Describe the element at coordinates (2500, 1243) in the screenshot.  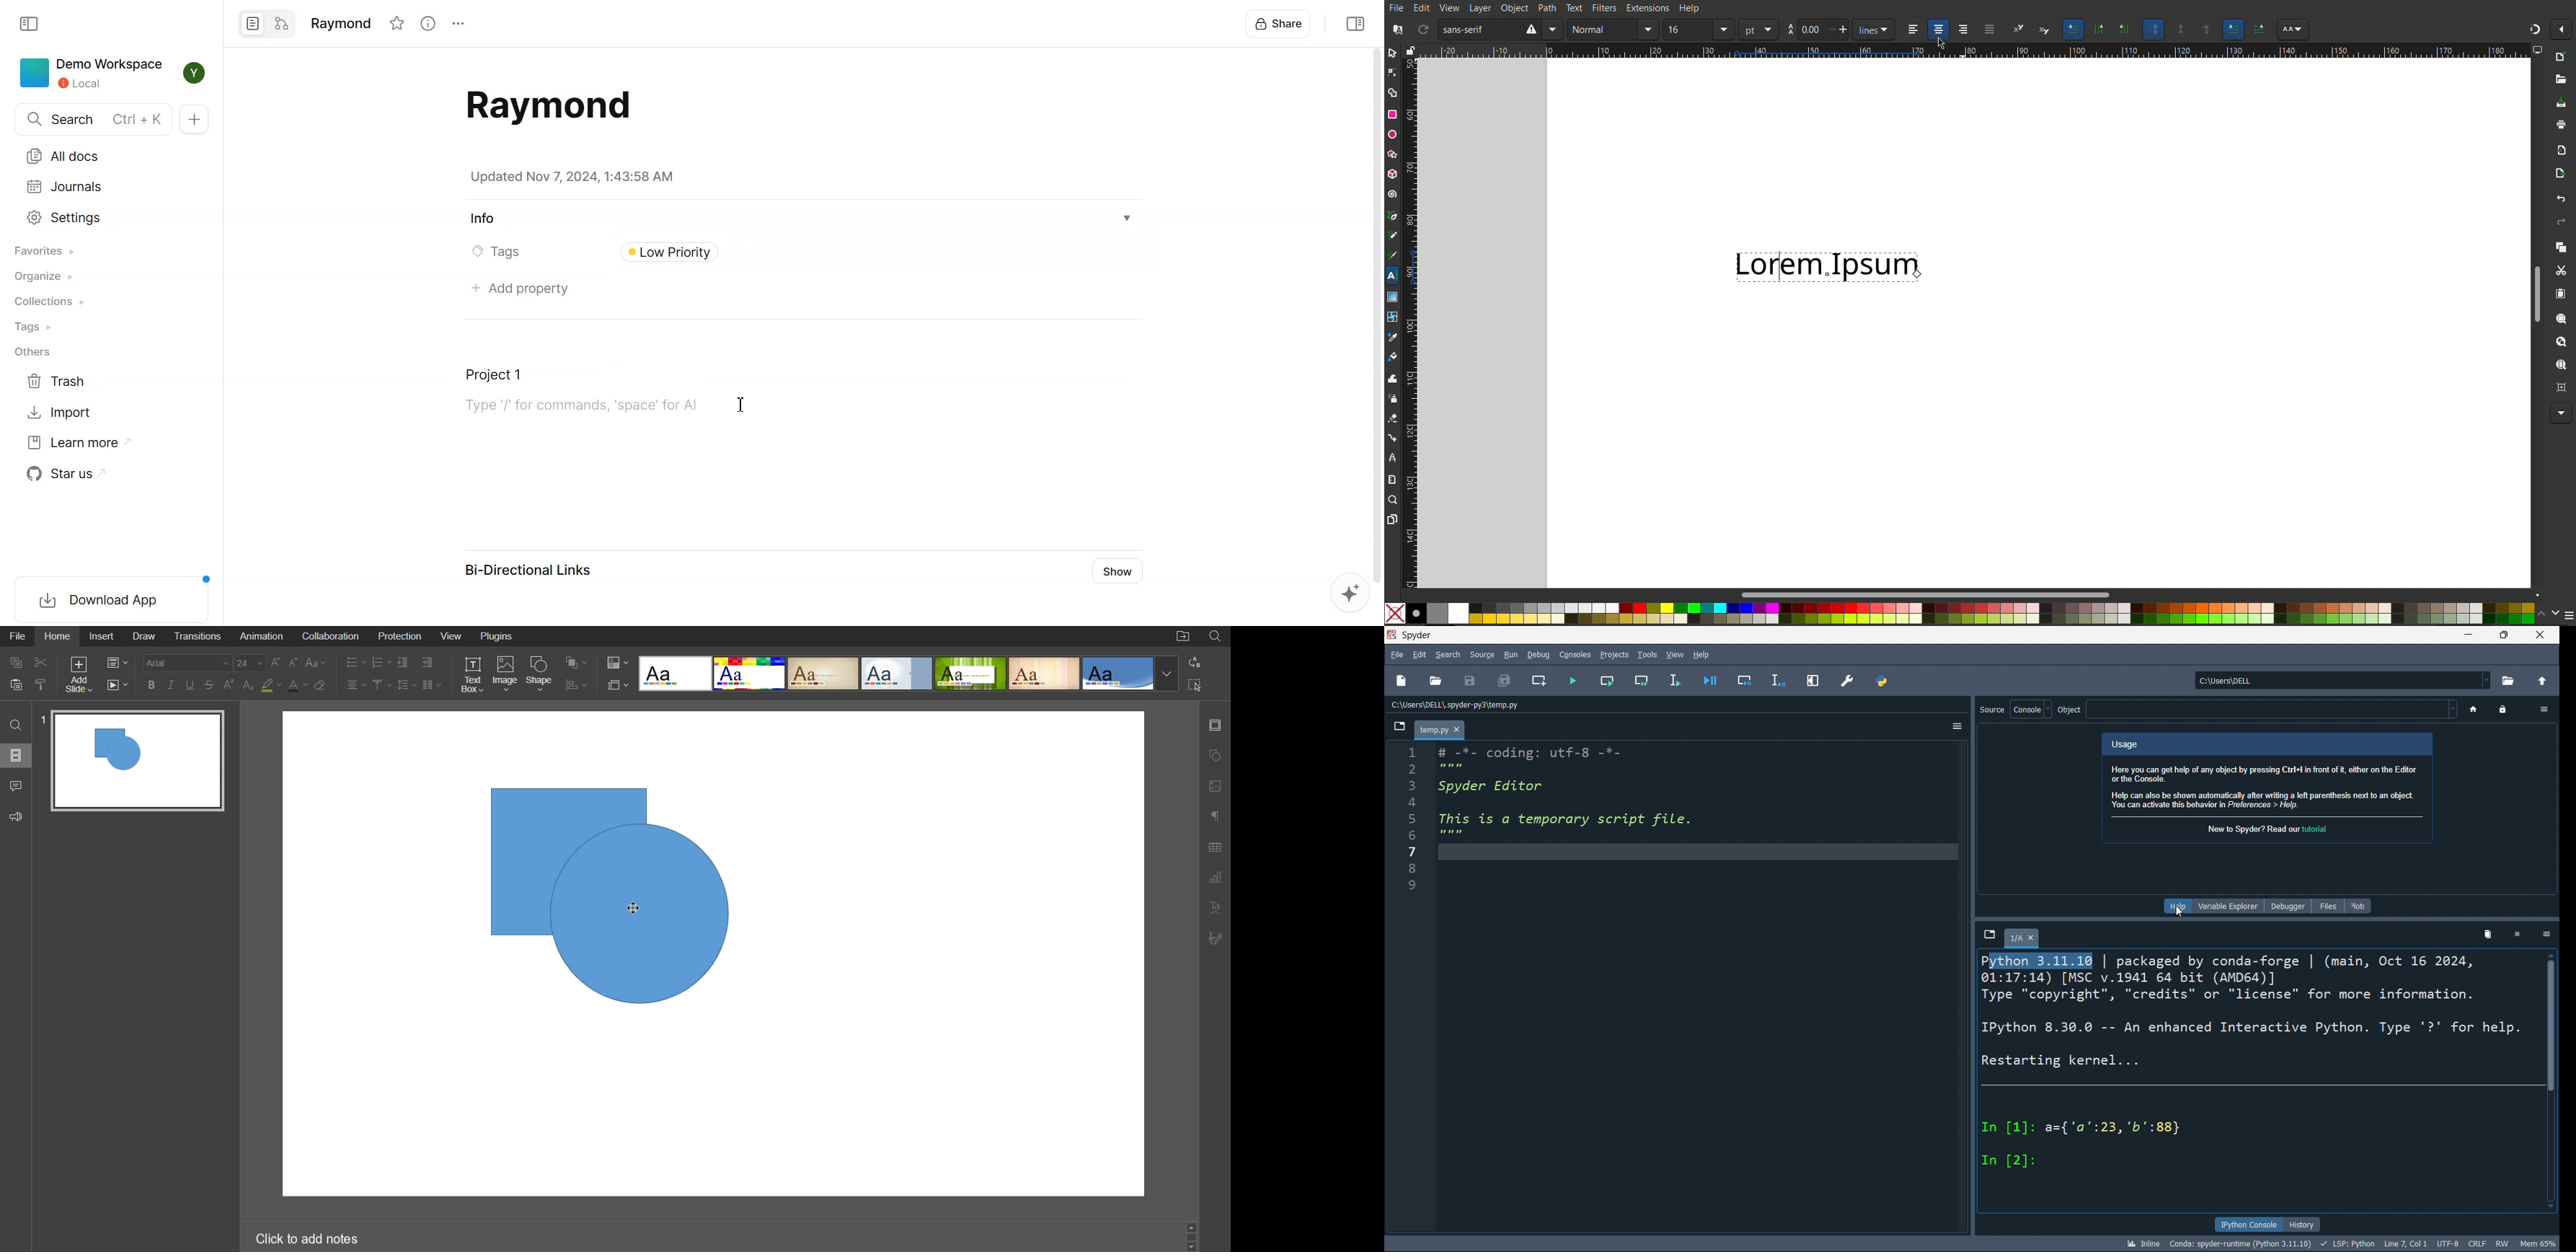
I see `RW` at that location.